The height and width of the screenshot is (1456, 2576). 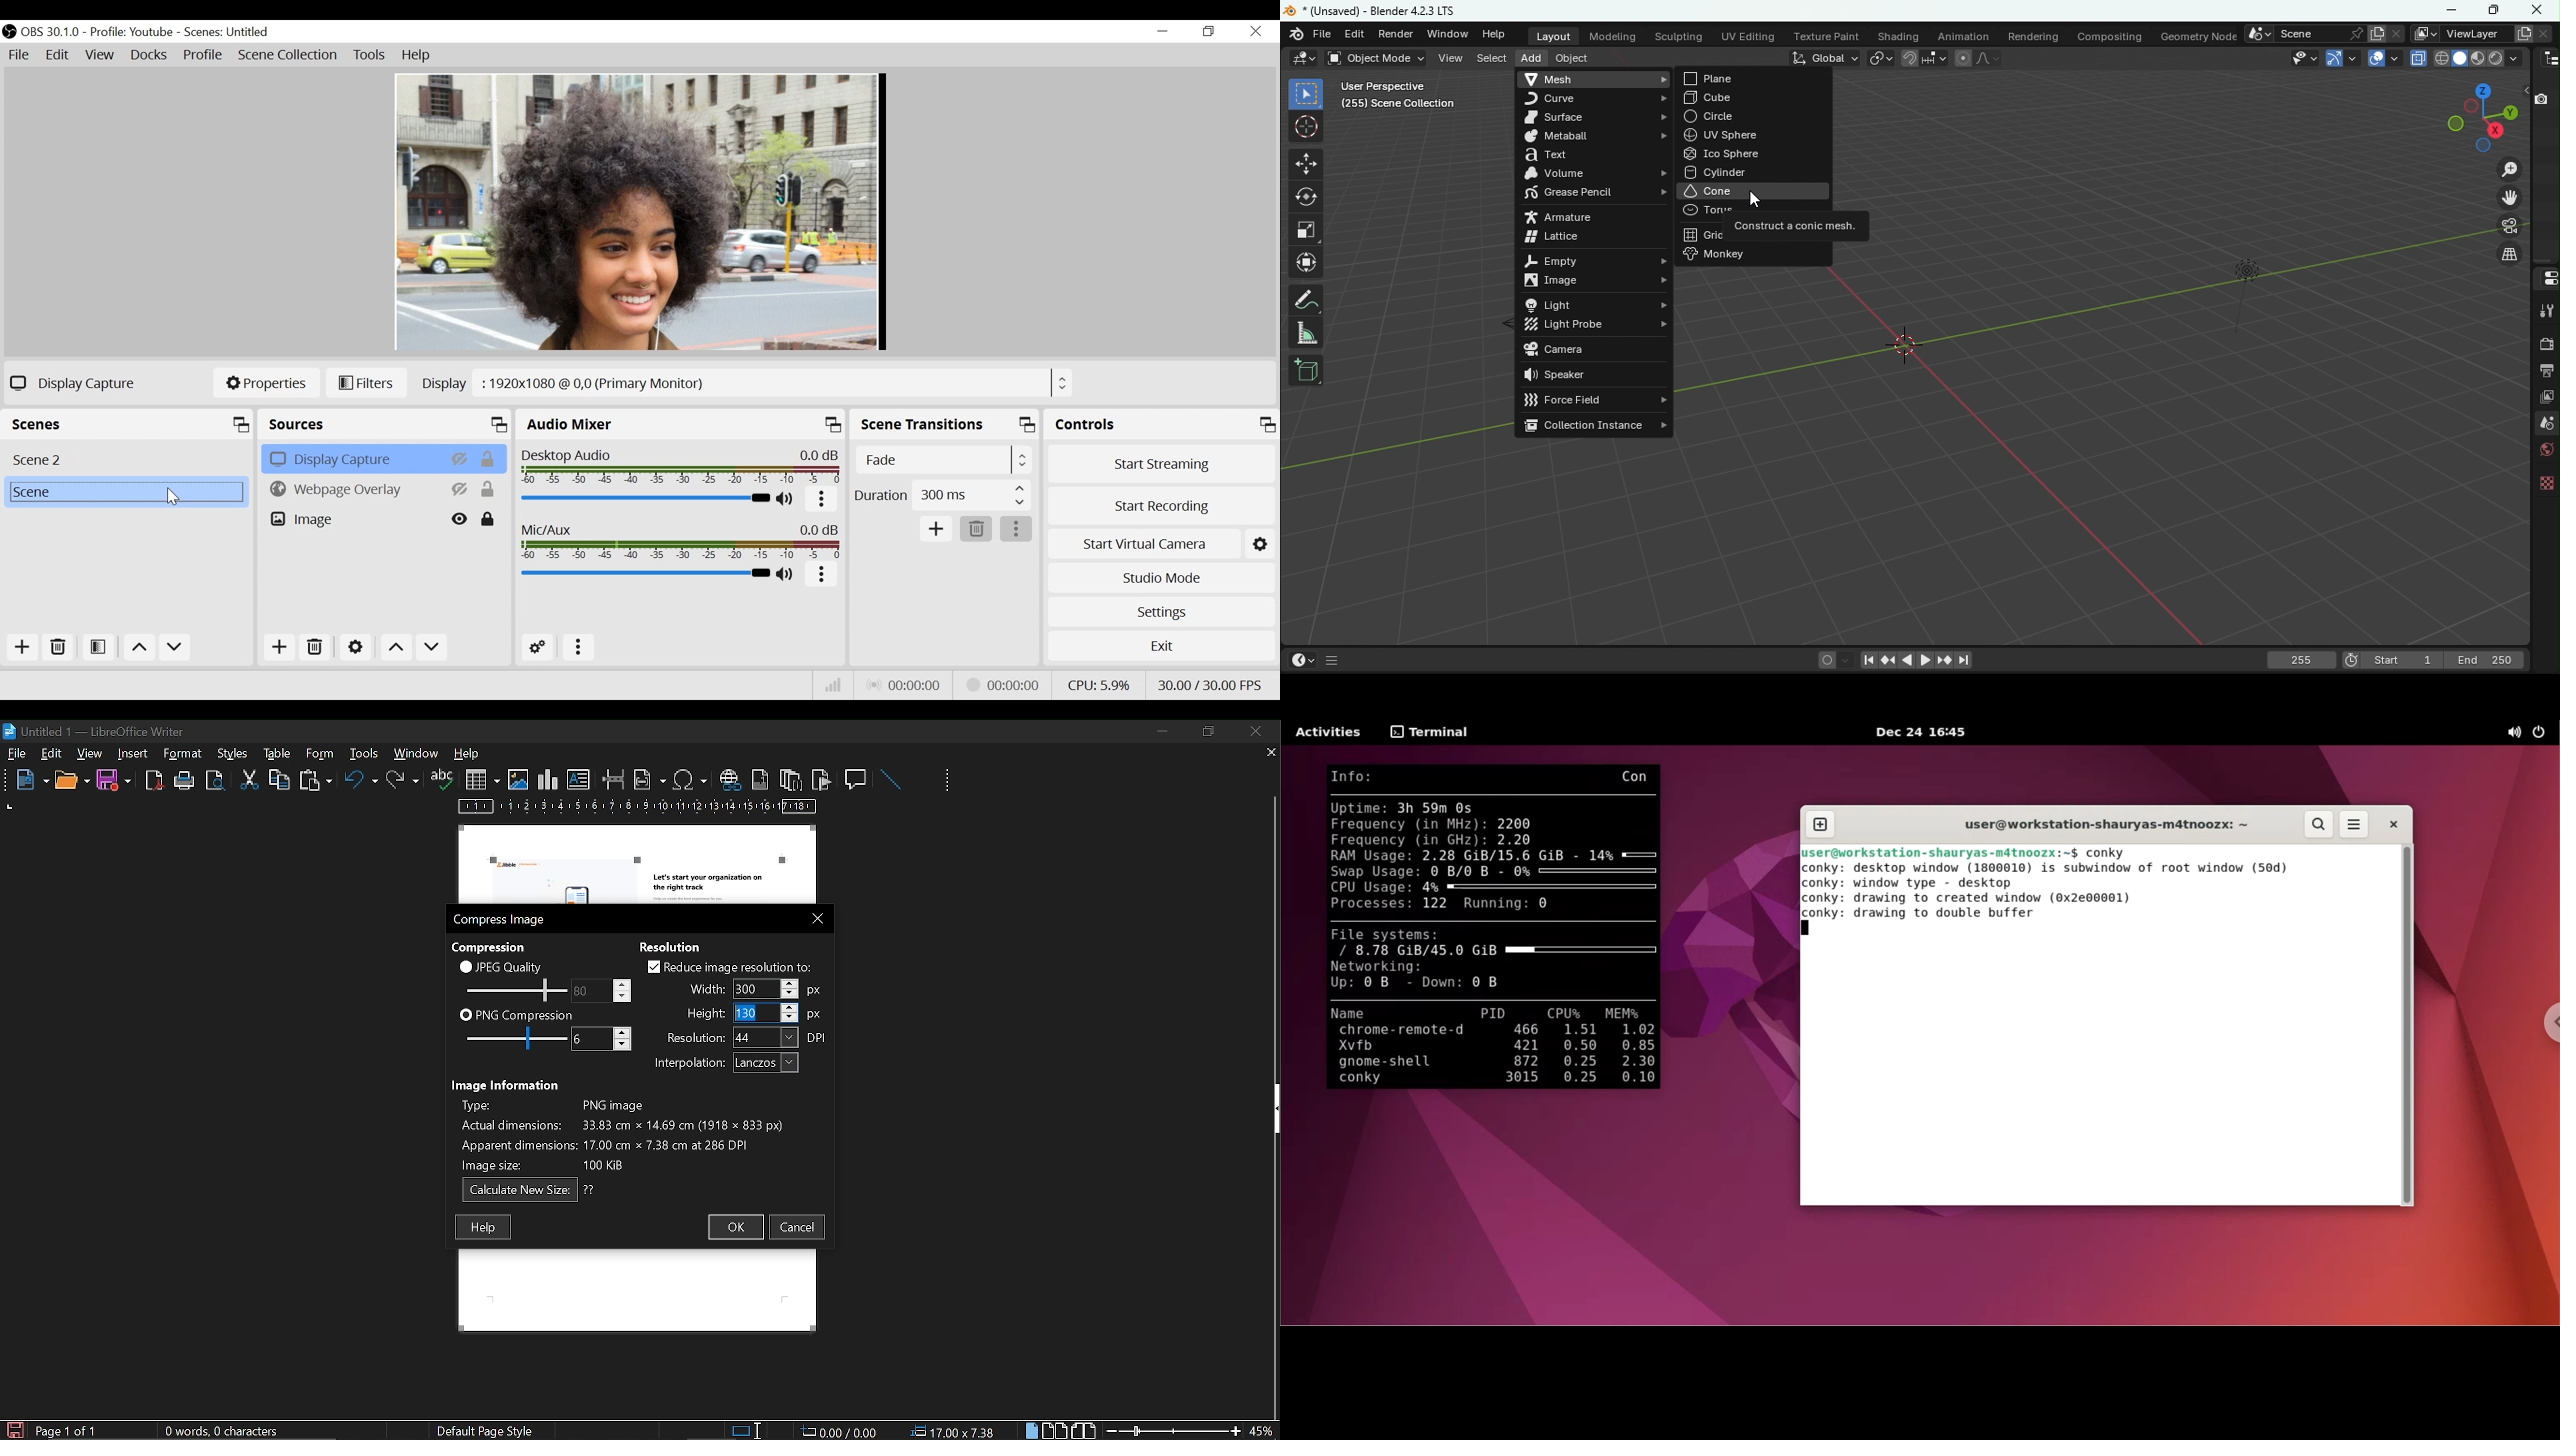 What do you see at coordinates (489, 458) in the screenshot?
I see `(un)lock` at bounding box center [489, 458].